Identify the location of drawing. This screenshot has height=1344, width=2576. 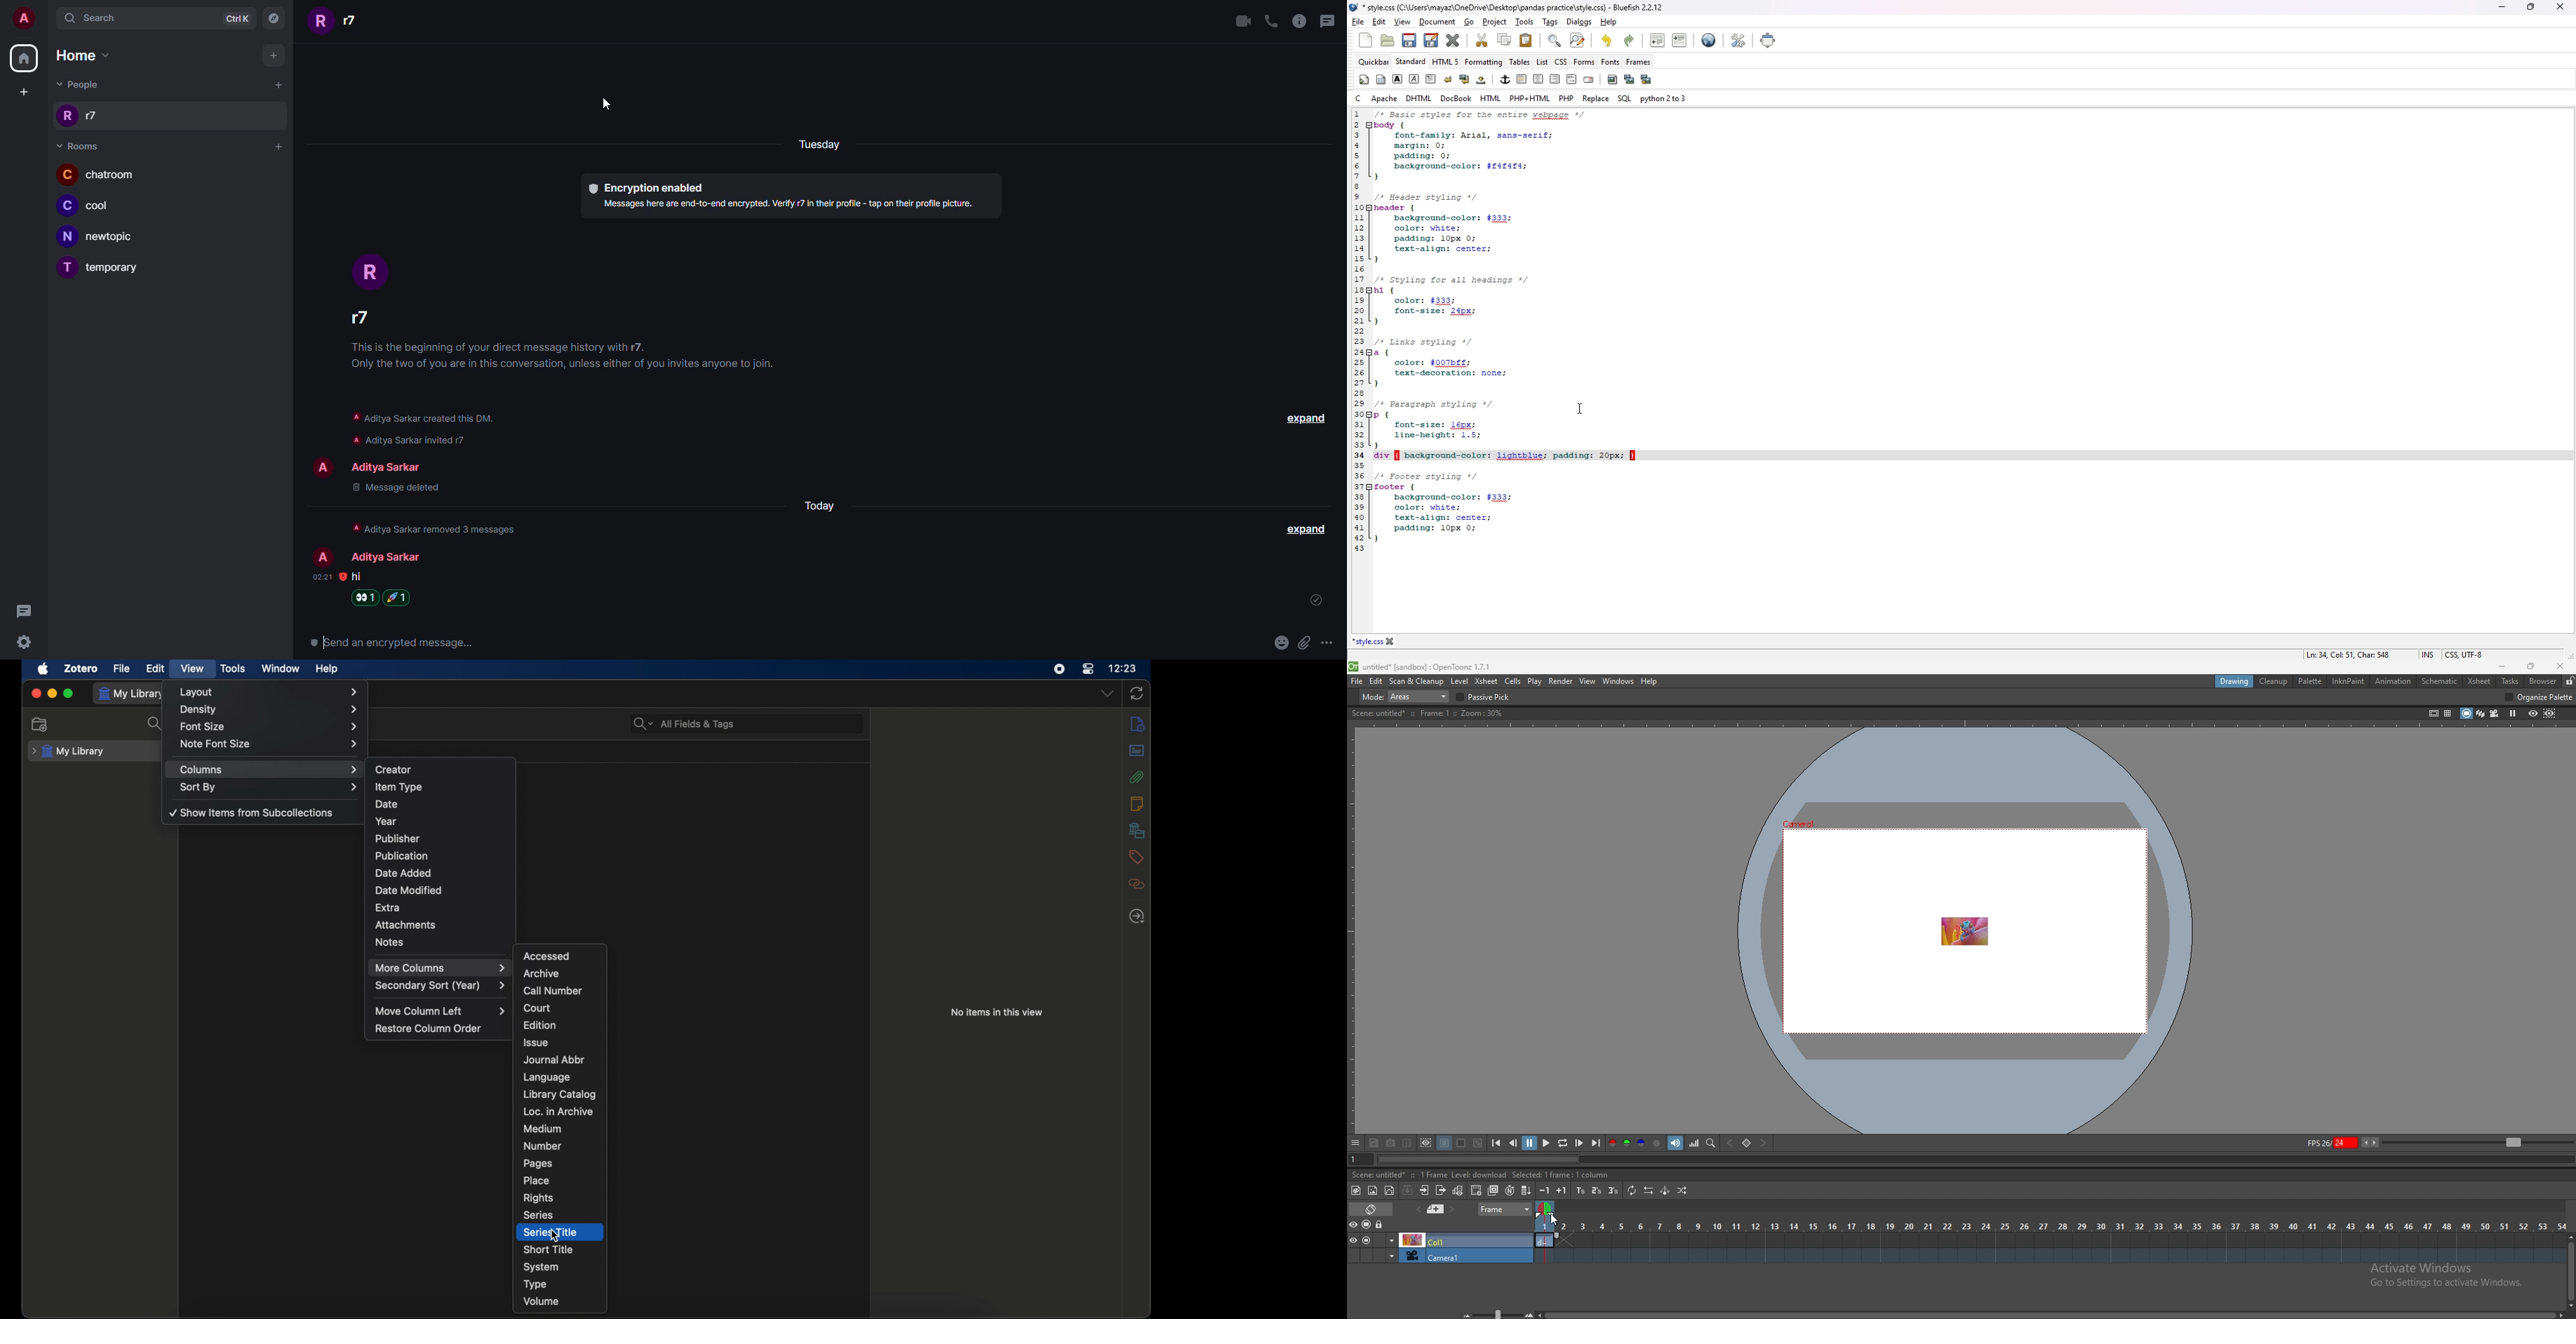
(2236, 681).